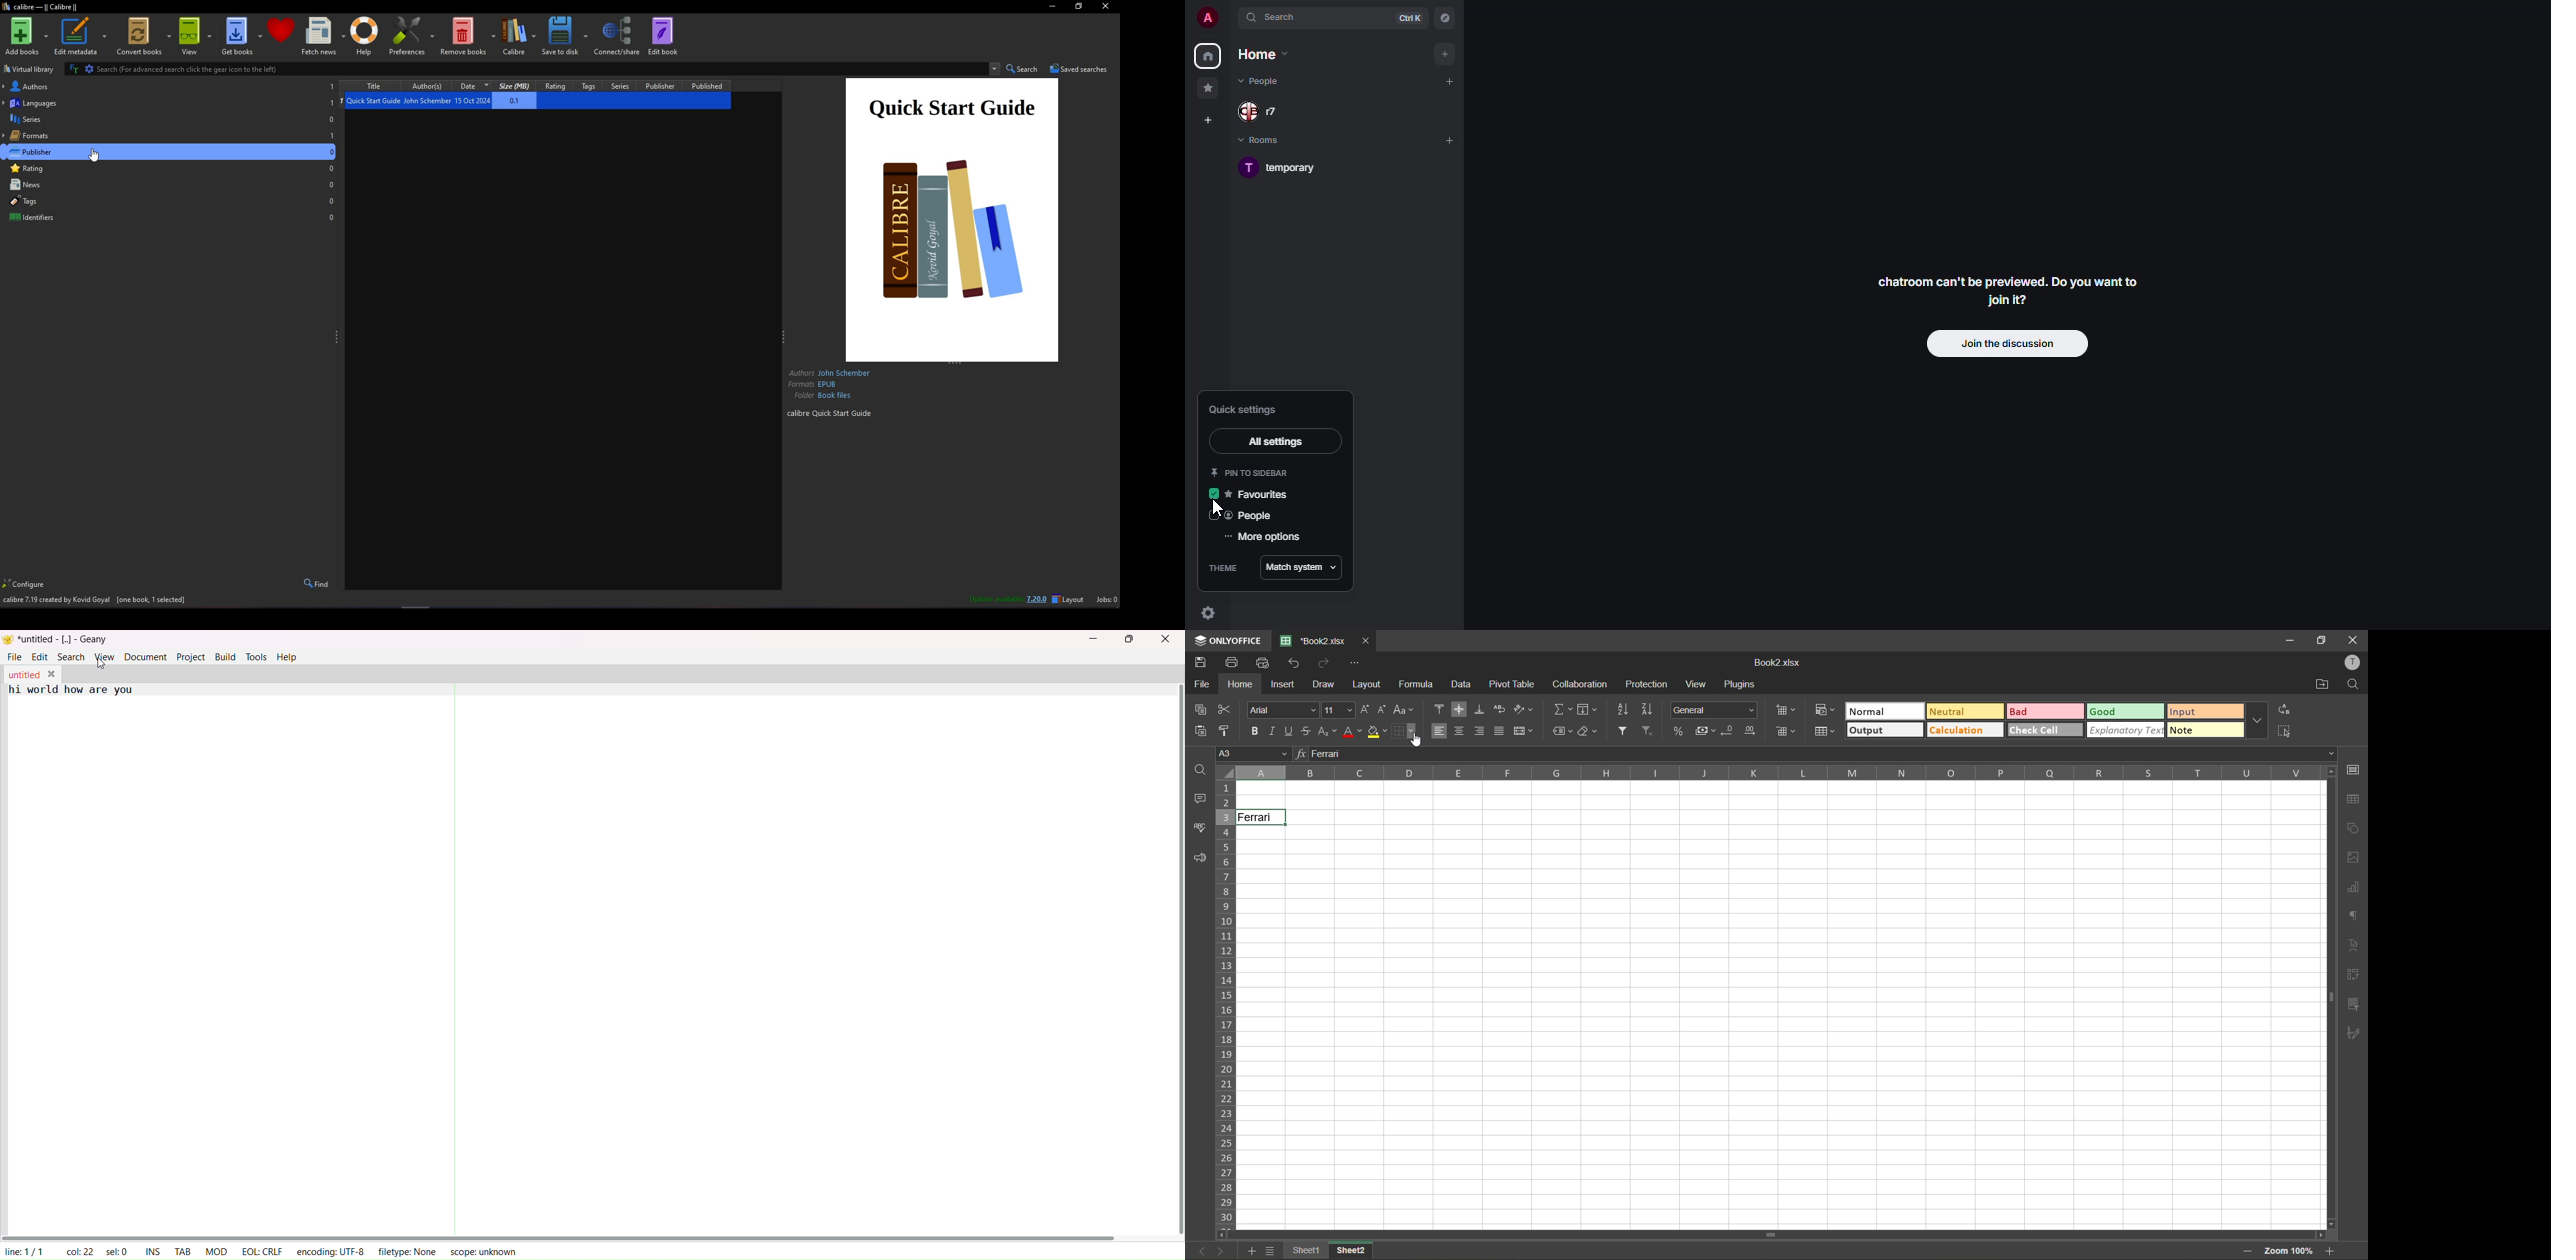 The image size is (2576, 1260). Describe the element at coordinates (1678, 731) in the screenshot. I see `percent` at that location.